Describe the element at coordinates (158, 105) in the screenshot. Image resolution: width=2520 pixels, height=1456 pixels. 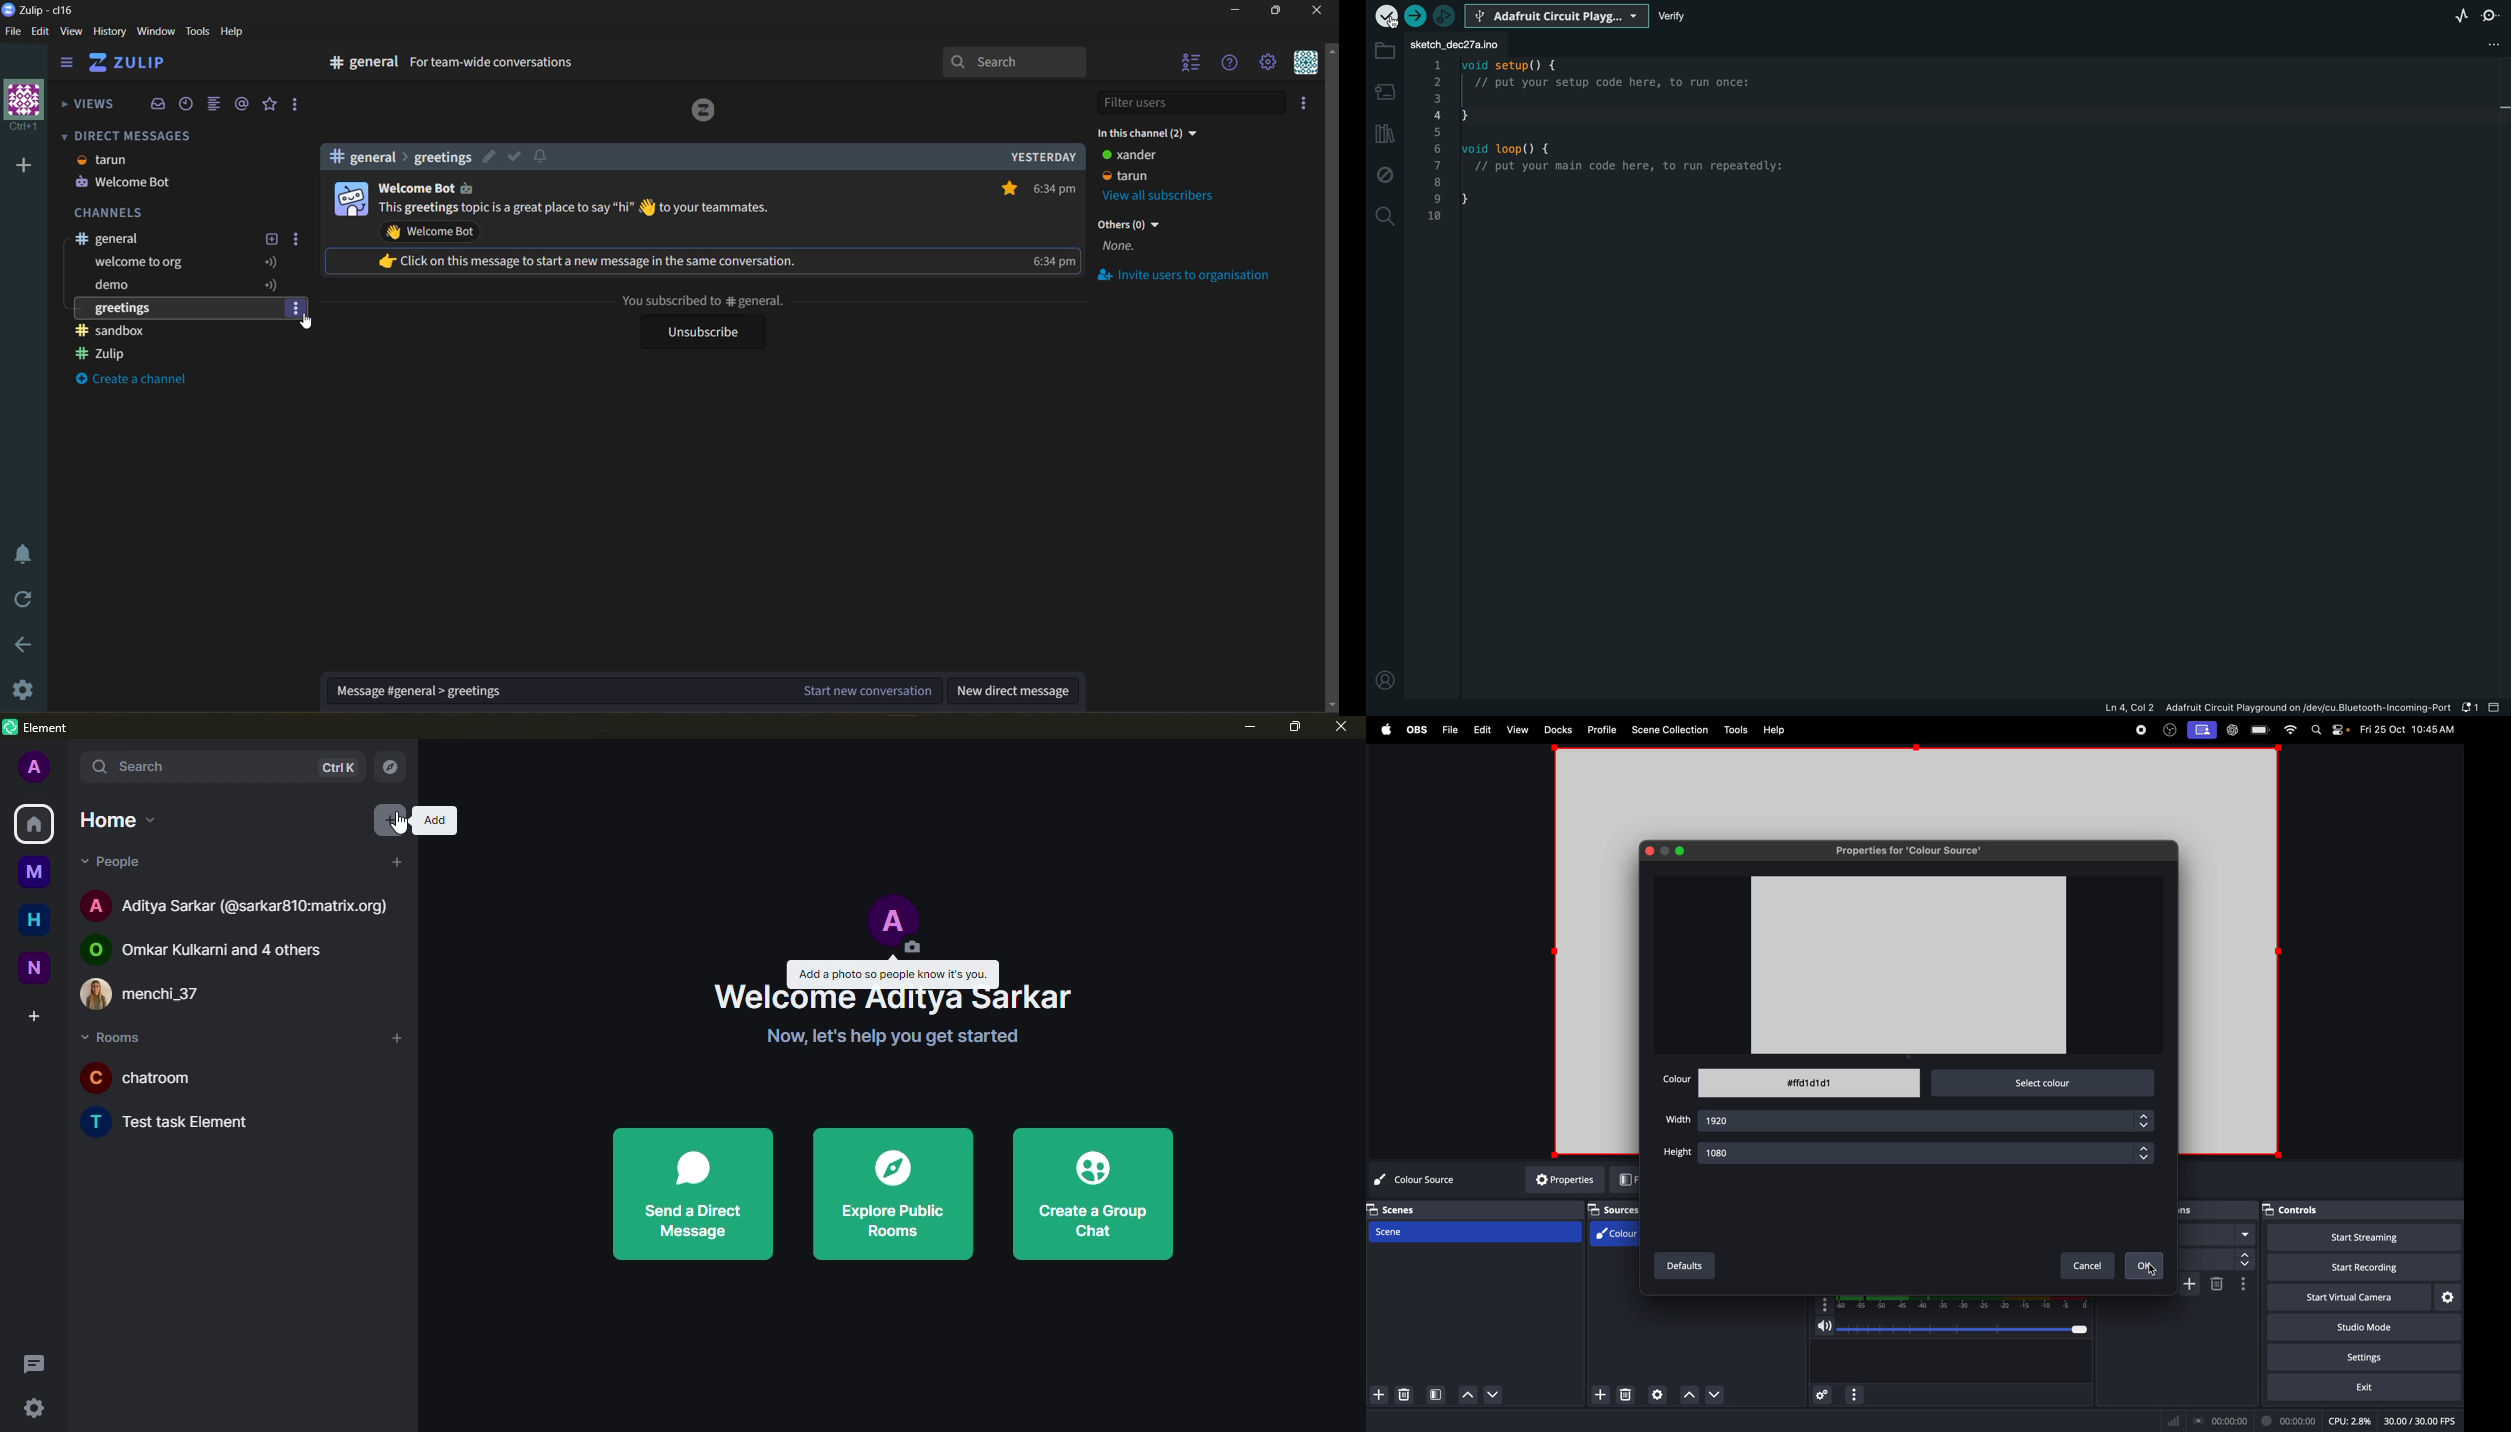
I see `inbox` at that location.